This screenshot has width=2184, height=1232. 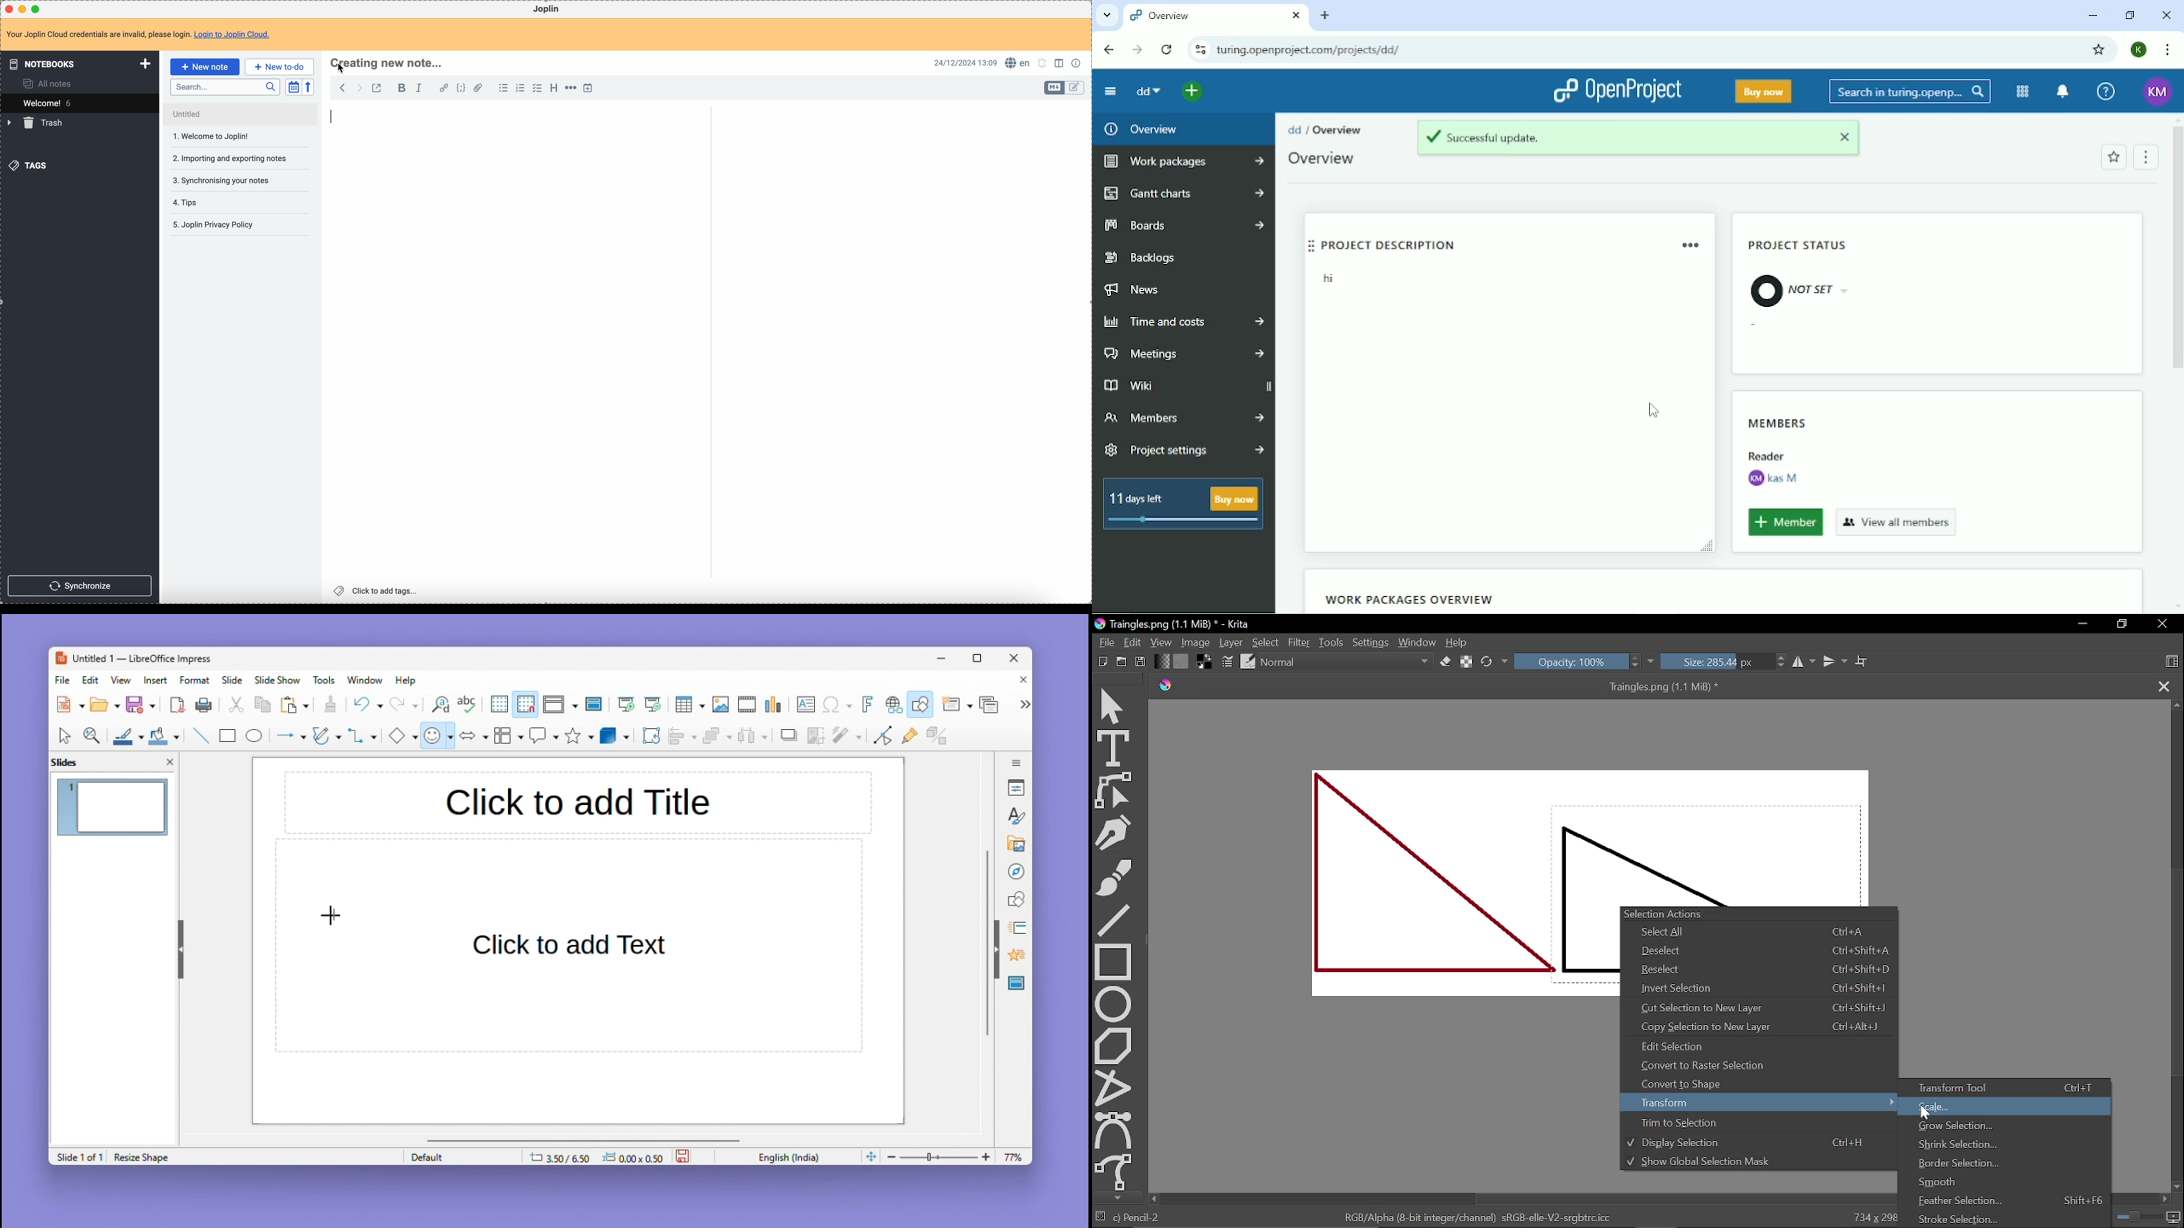 I want to click on Table, so click(x=690, y=705).